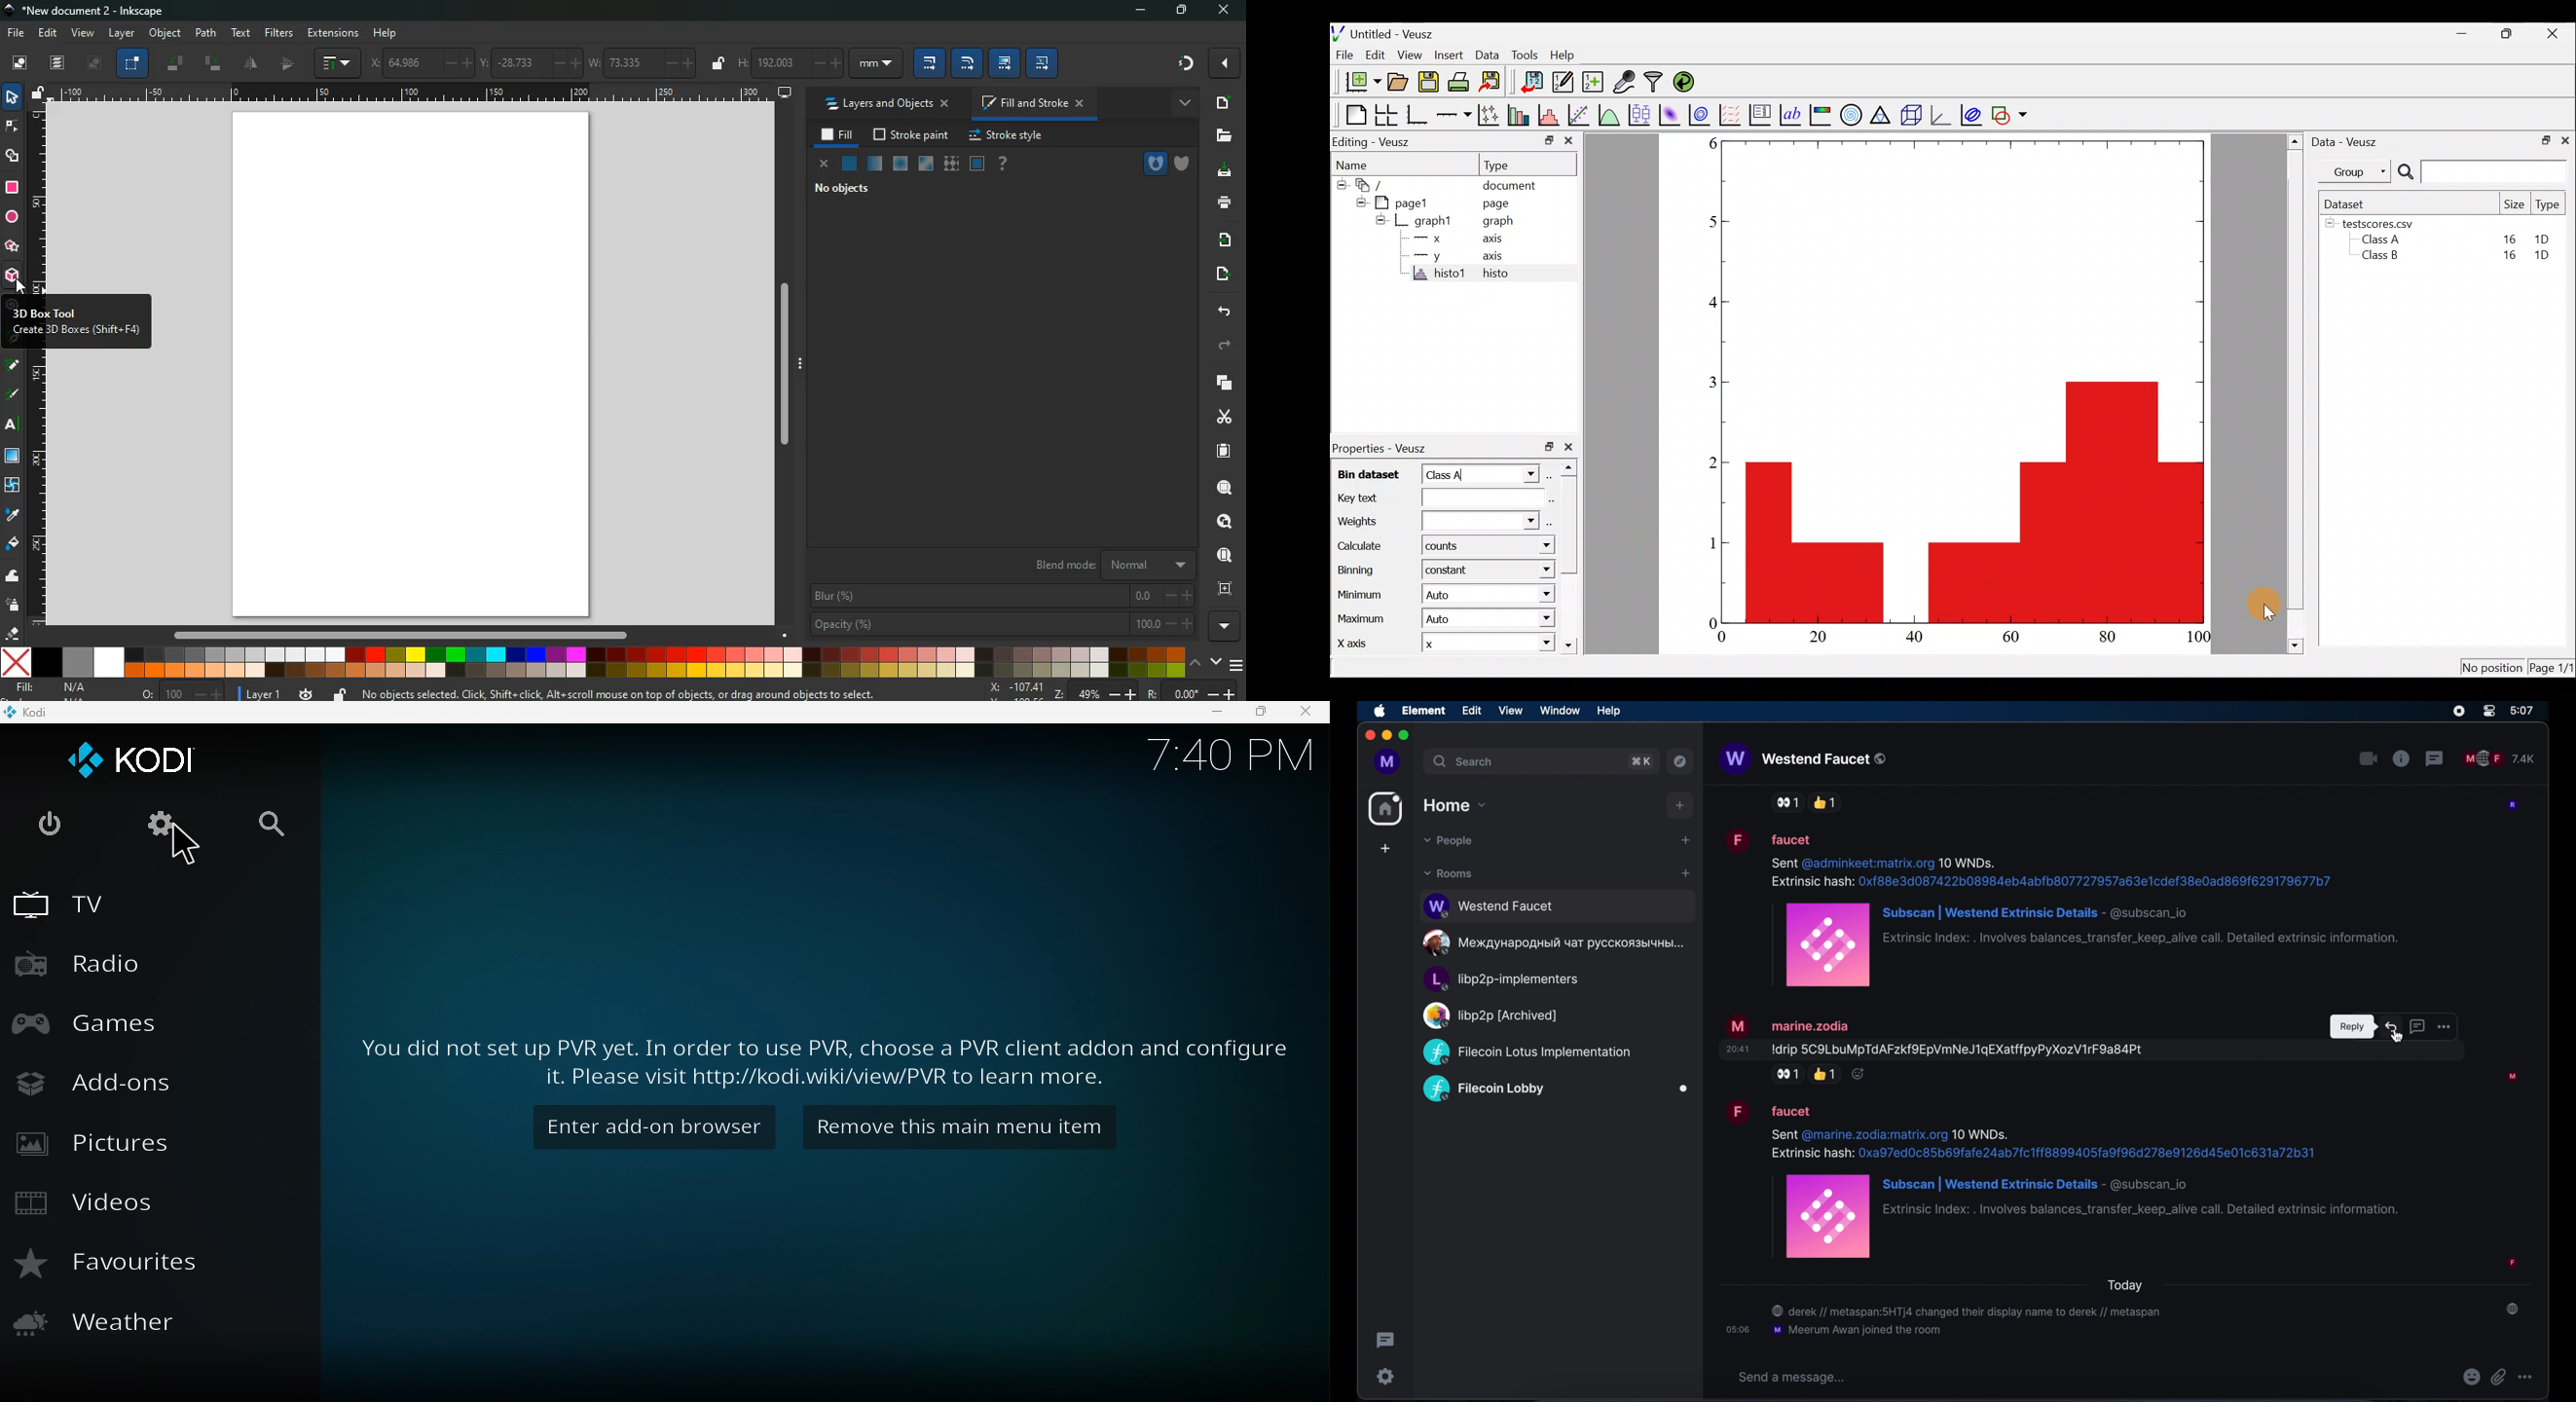  What do you see at coordinates (2059, 1179) in the screenshot?
I see `message` at bounding box center [2059, 1179].